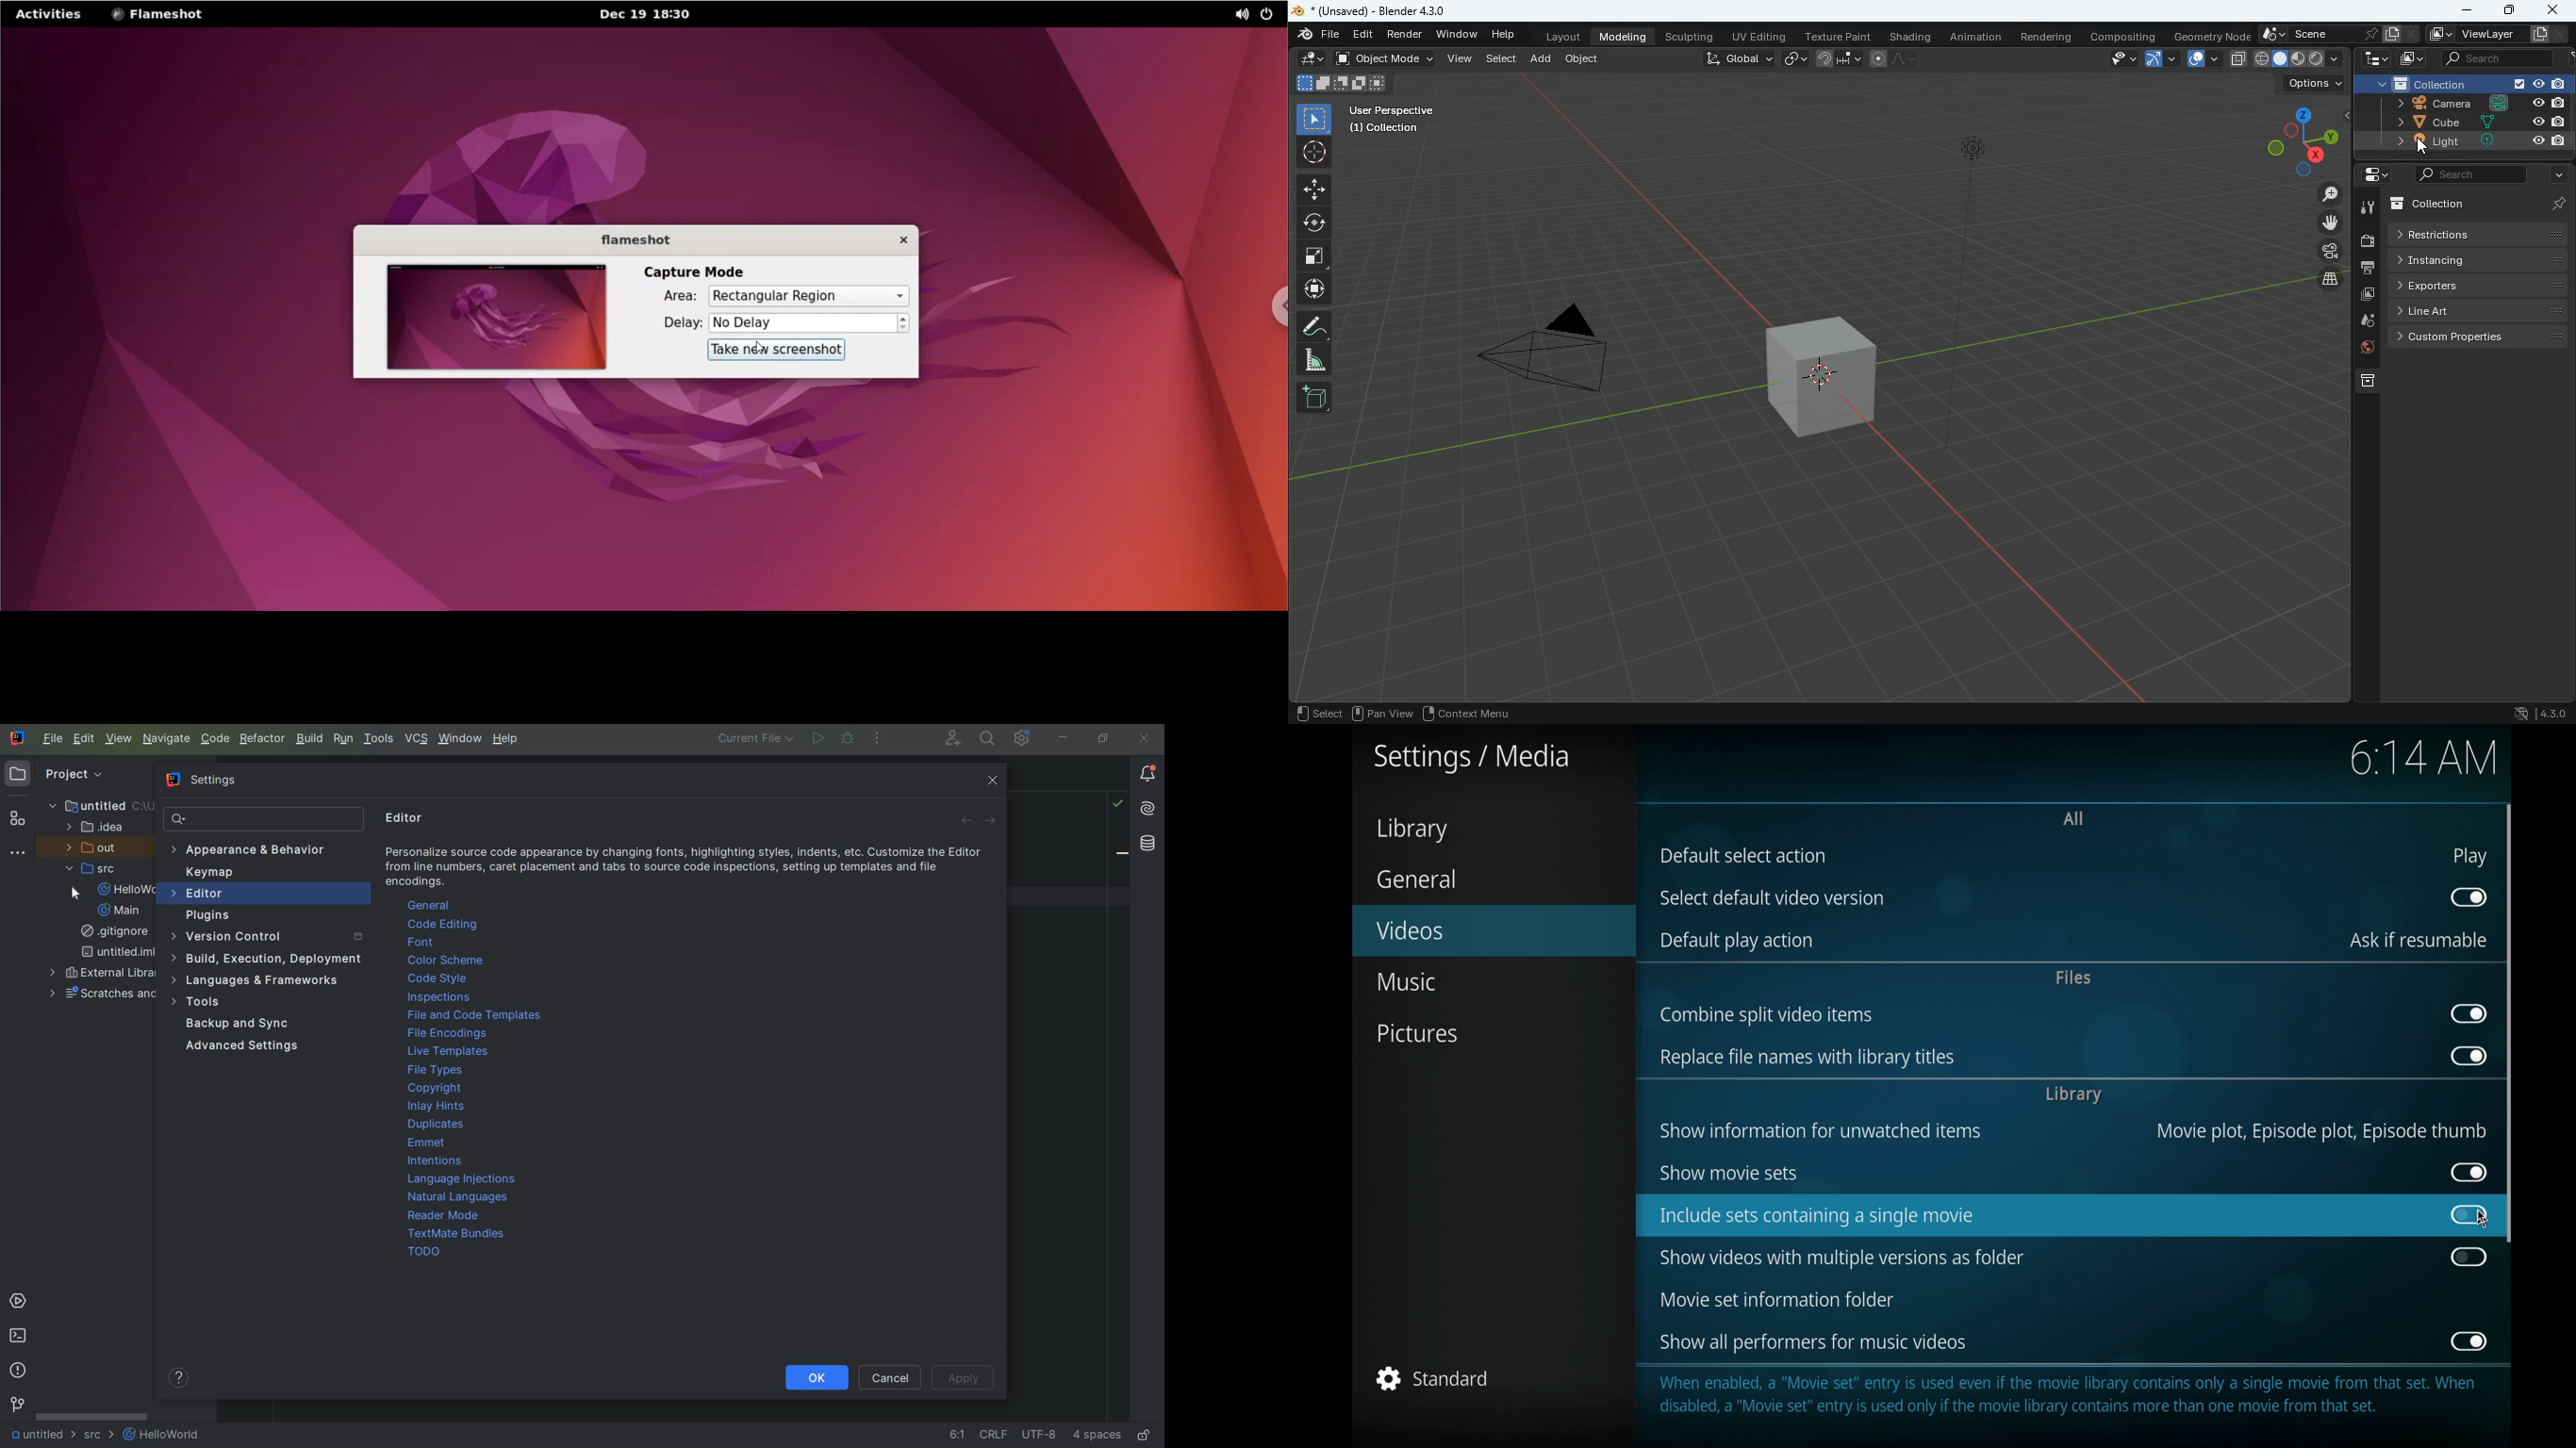 The width and height of the screenshot is (2576, 1456). Describe the element at coordinates (1975, 38) in the screenshot. I see `animation` at that location.